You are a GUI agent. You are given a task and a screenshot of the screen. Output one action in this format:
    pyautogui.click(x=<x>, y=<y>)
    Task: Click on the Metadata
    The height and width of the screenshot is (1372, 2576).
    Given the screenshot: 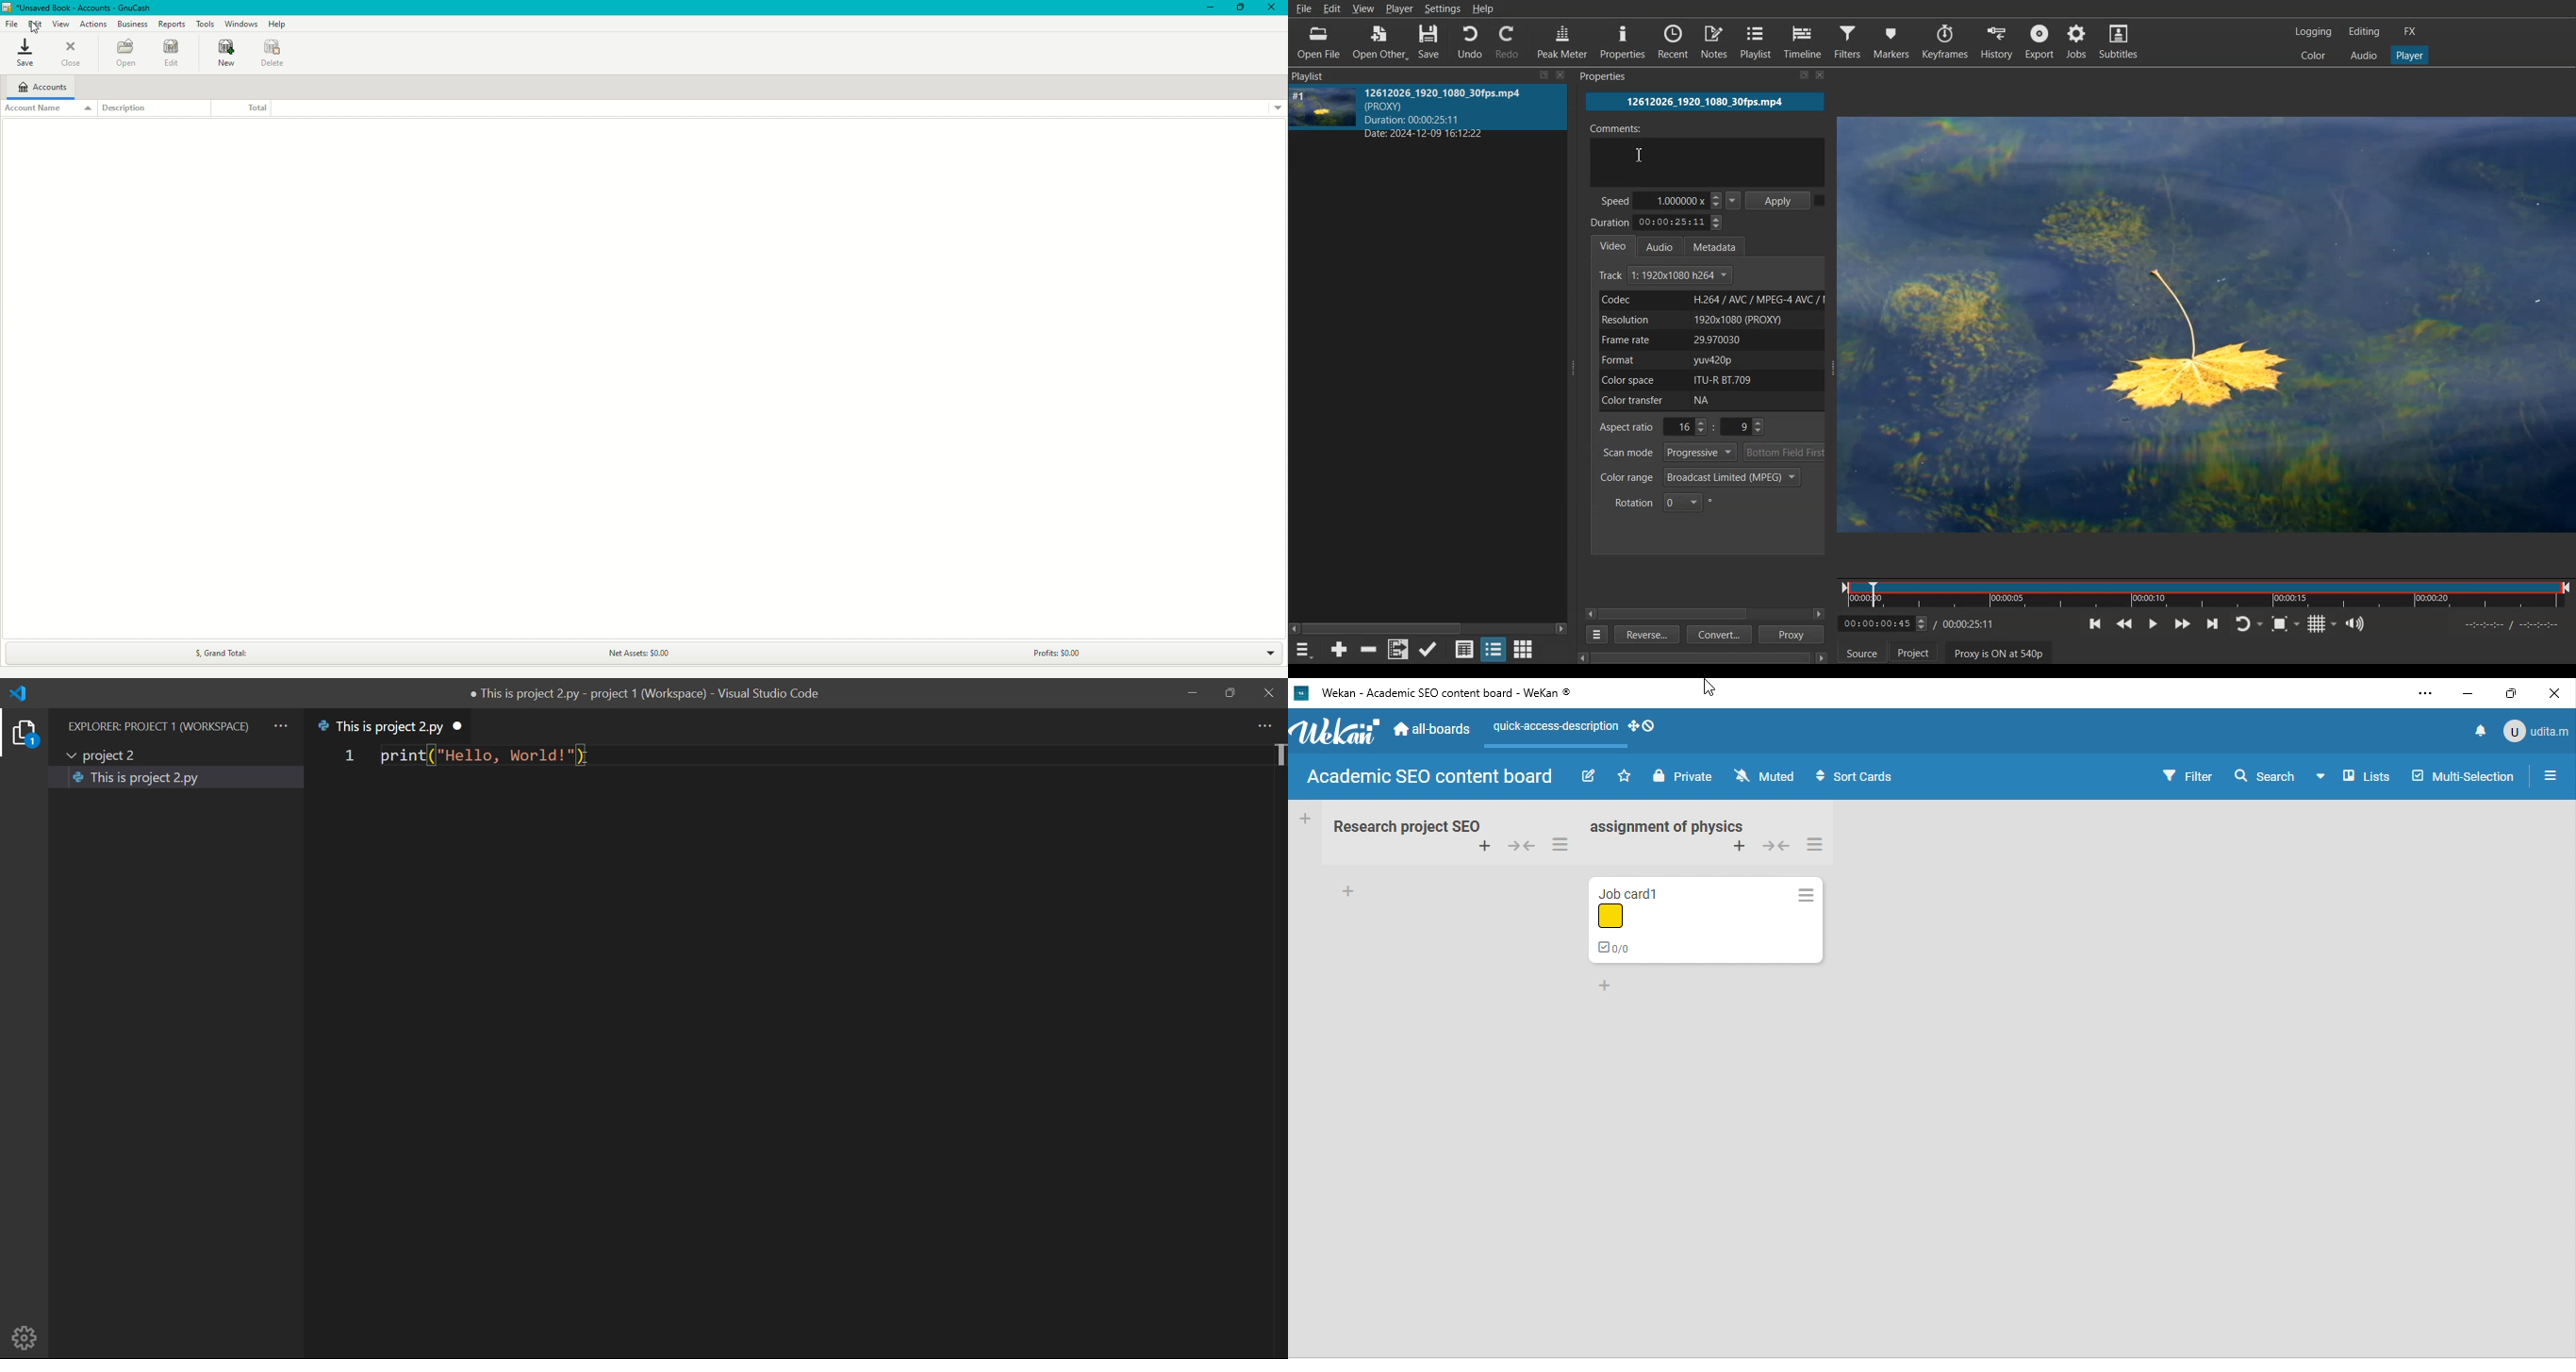 What is the action you would take?
    pyautogui.click(x=1721, y=245)
    